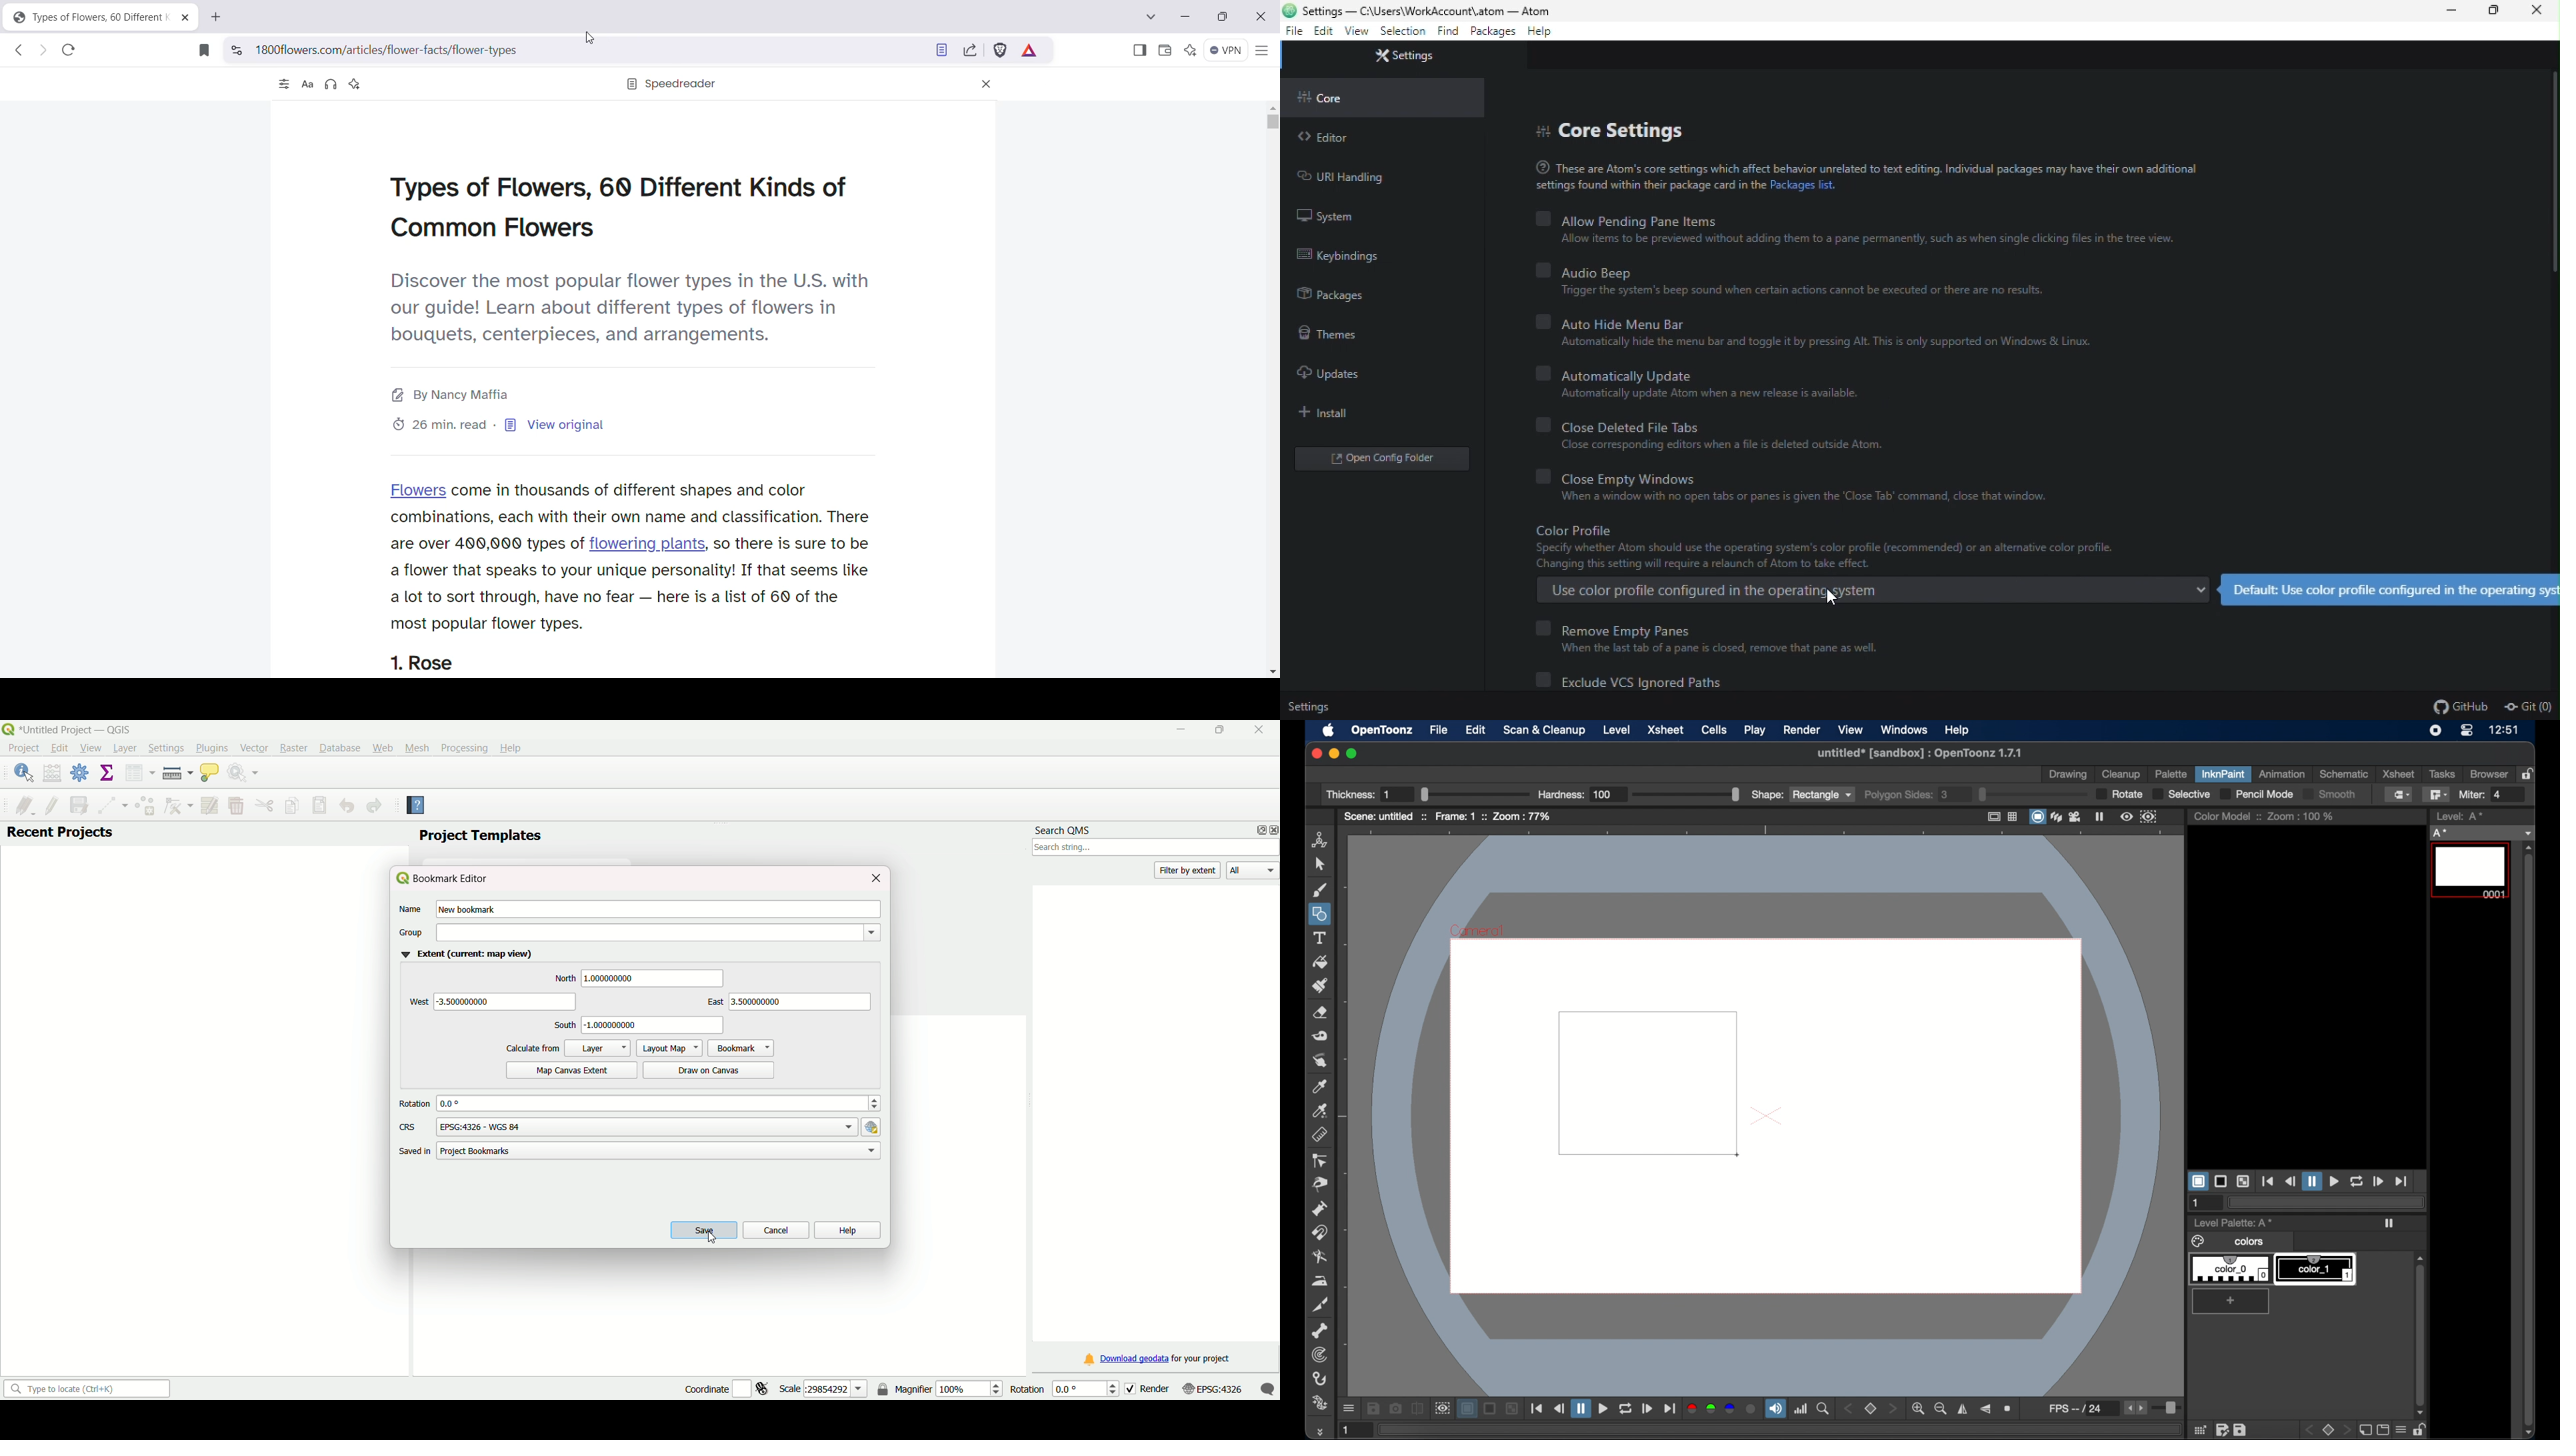  I want to click on system, so click(1336, 218).